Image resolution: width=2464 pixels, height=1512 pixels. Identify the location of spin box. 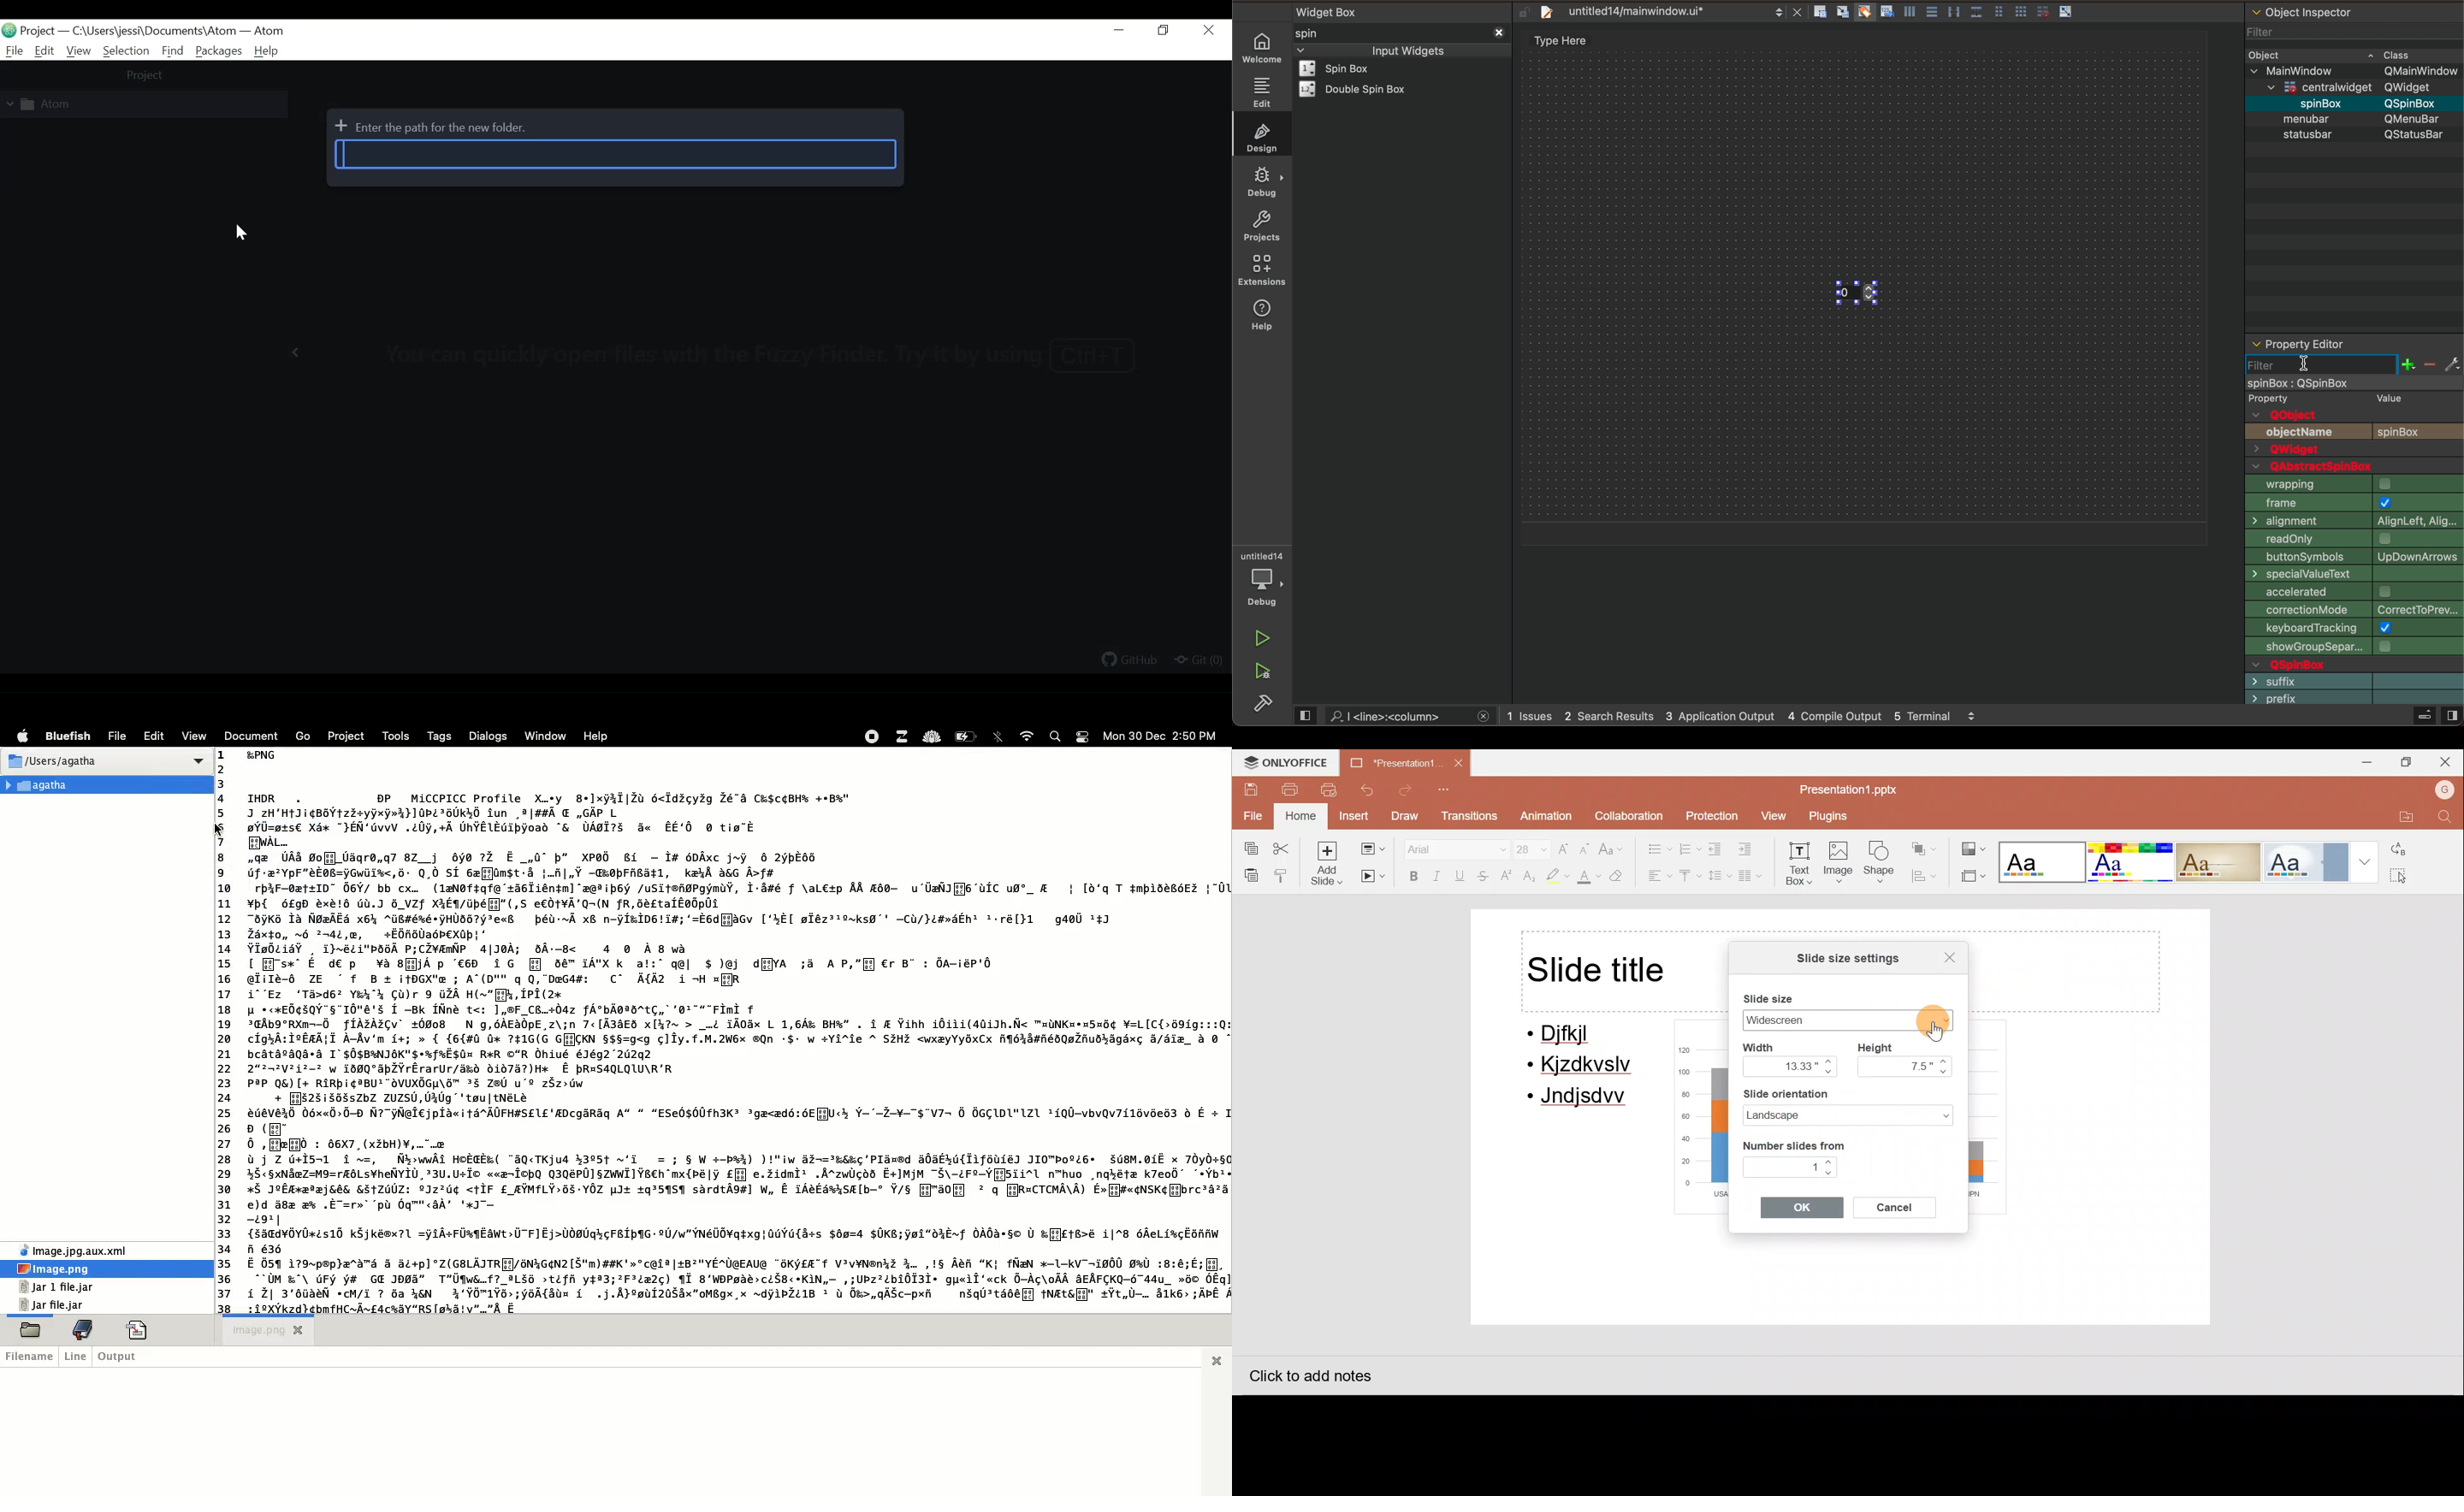
(1891, 296).